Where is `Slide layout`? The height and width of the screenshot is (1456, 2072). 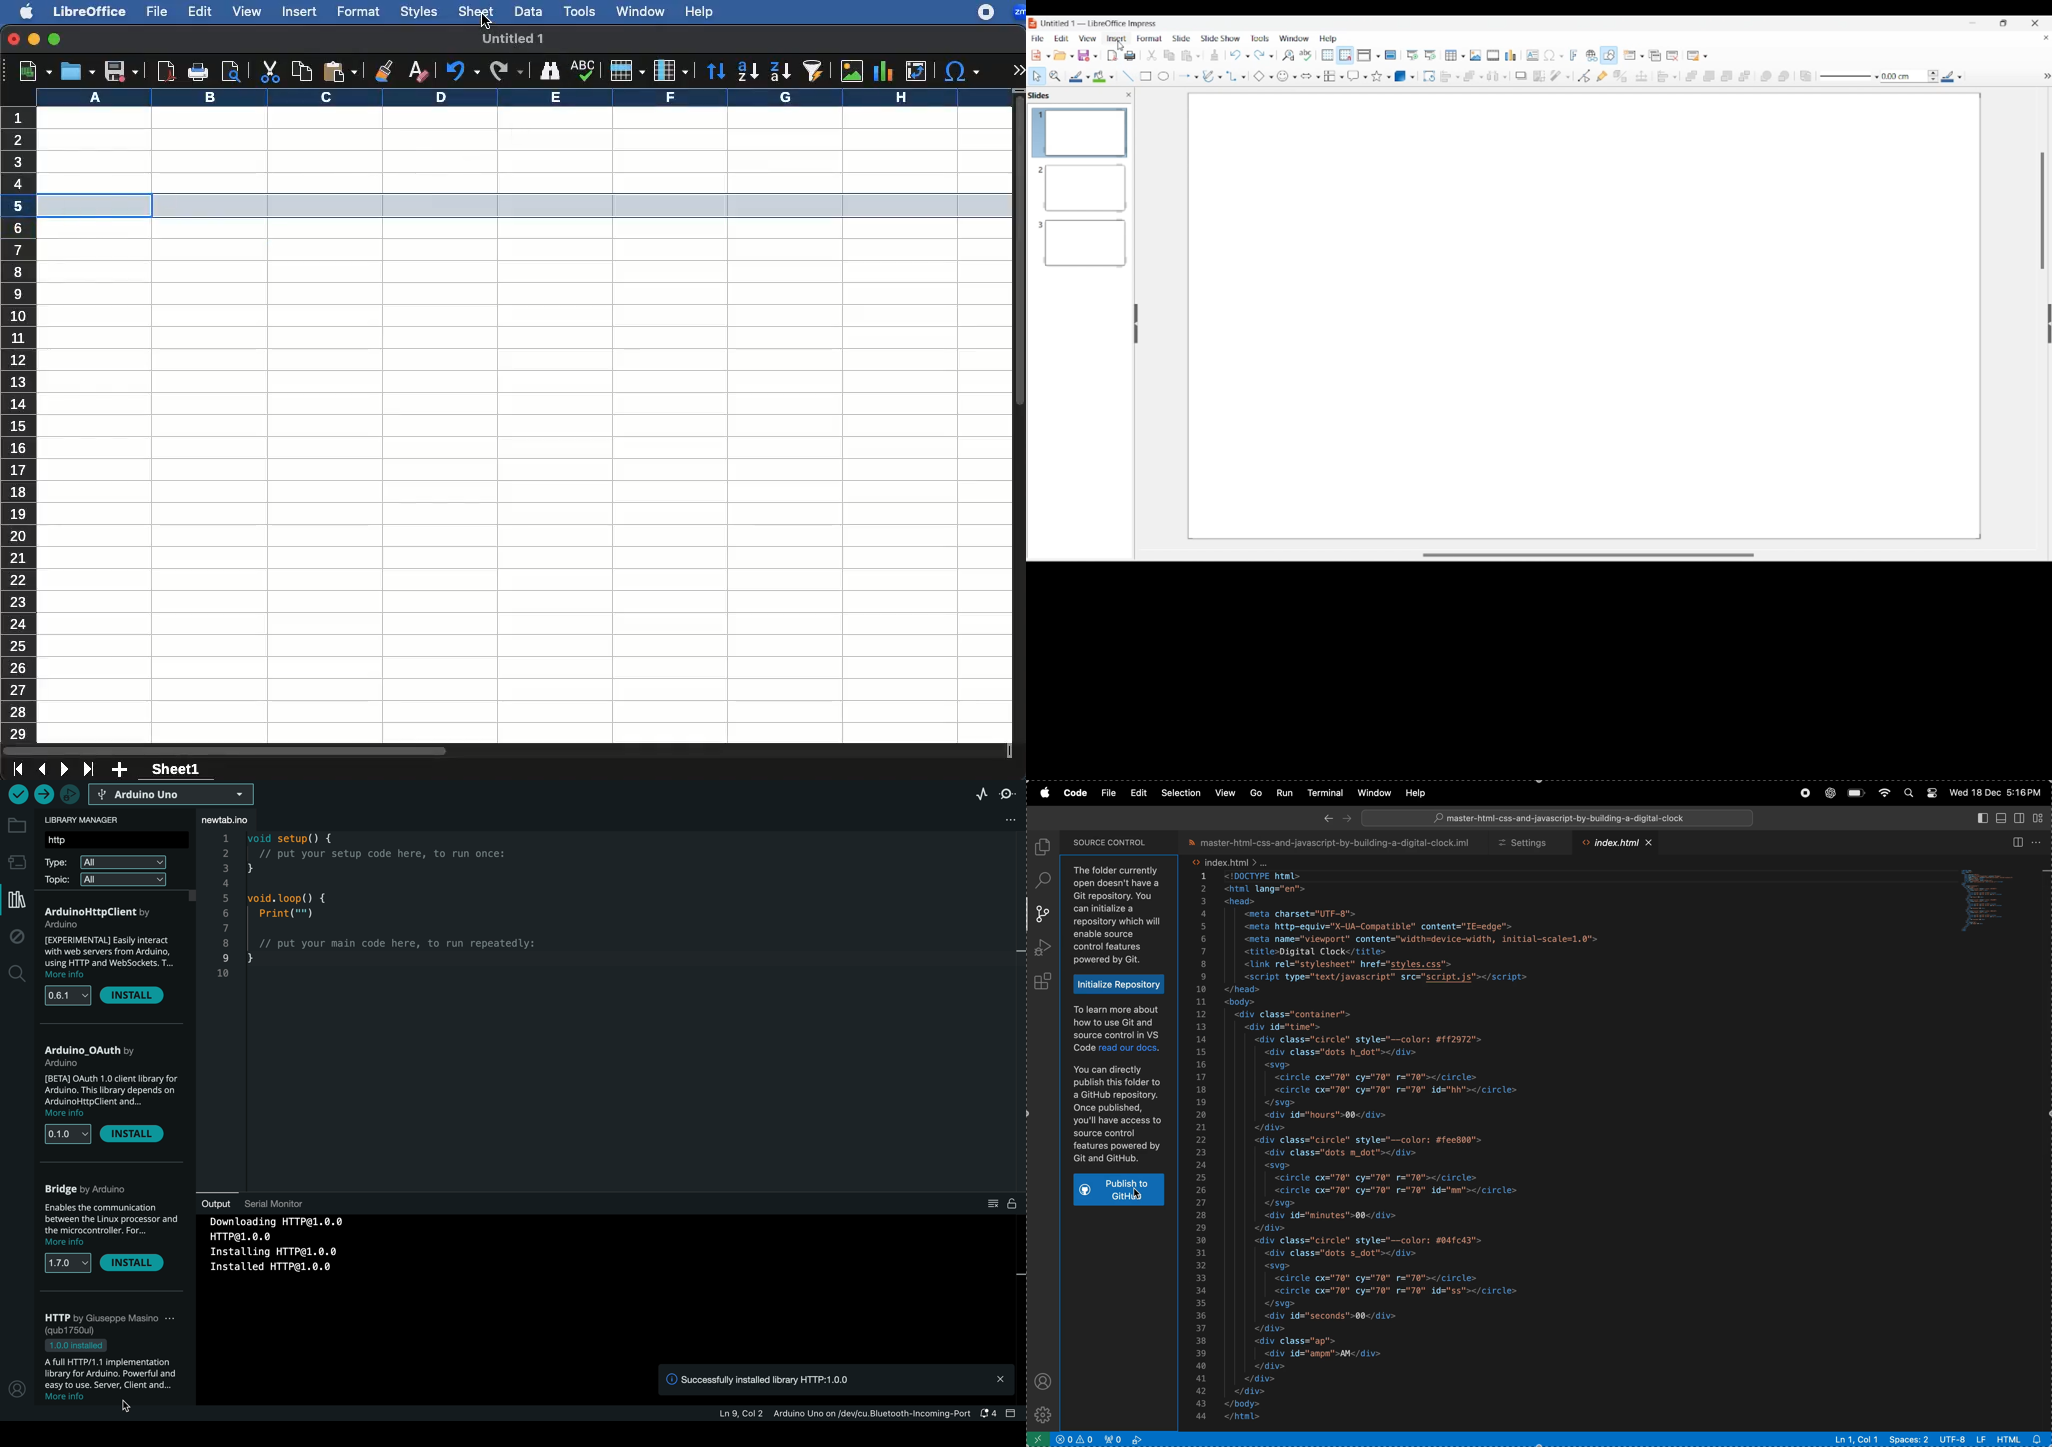
Slide layout is located at coordinates (1698, 56).